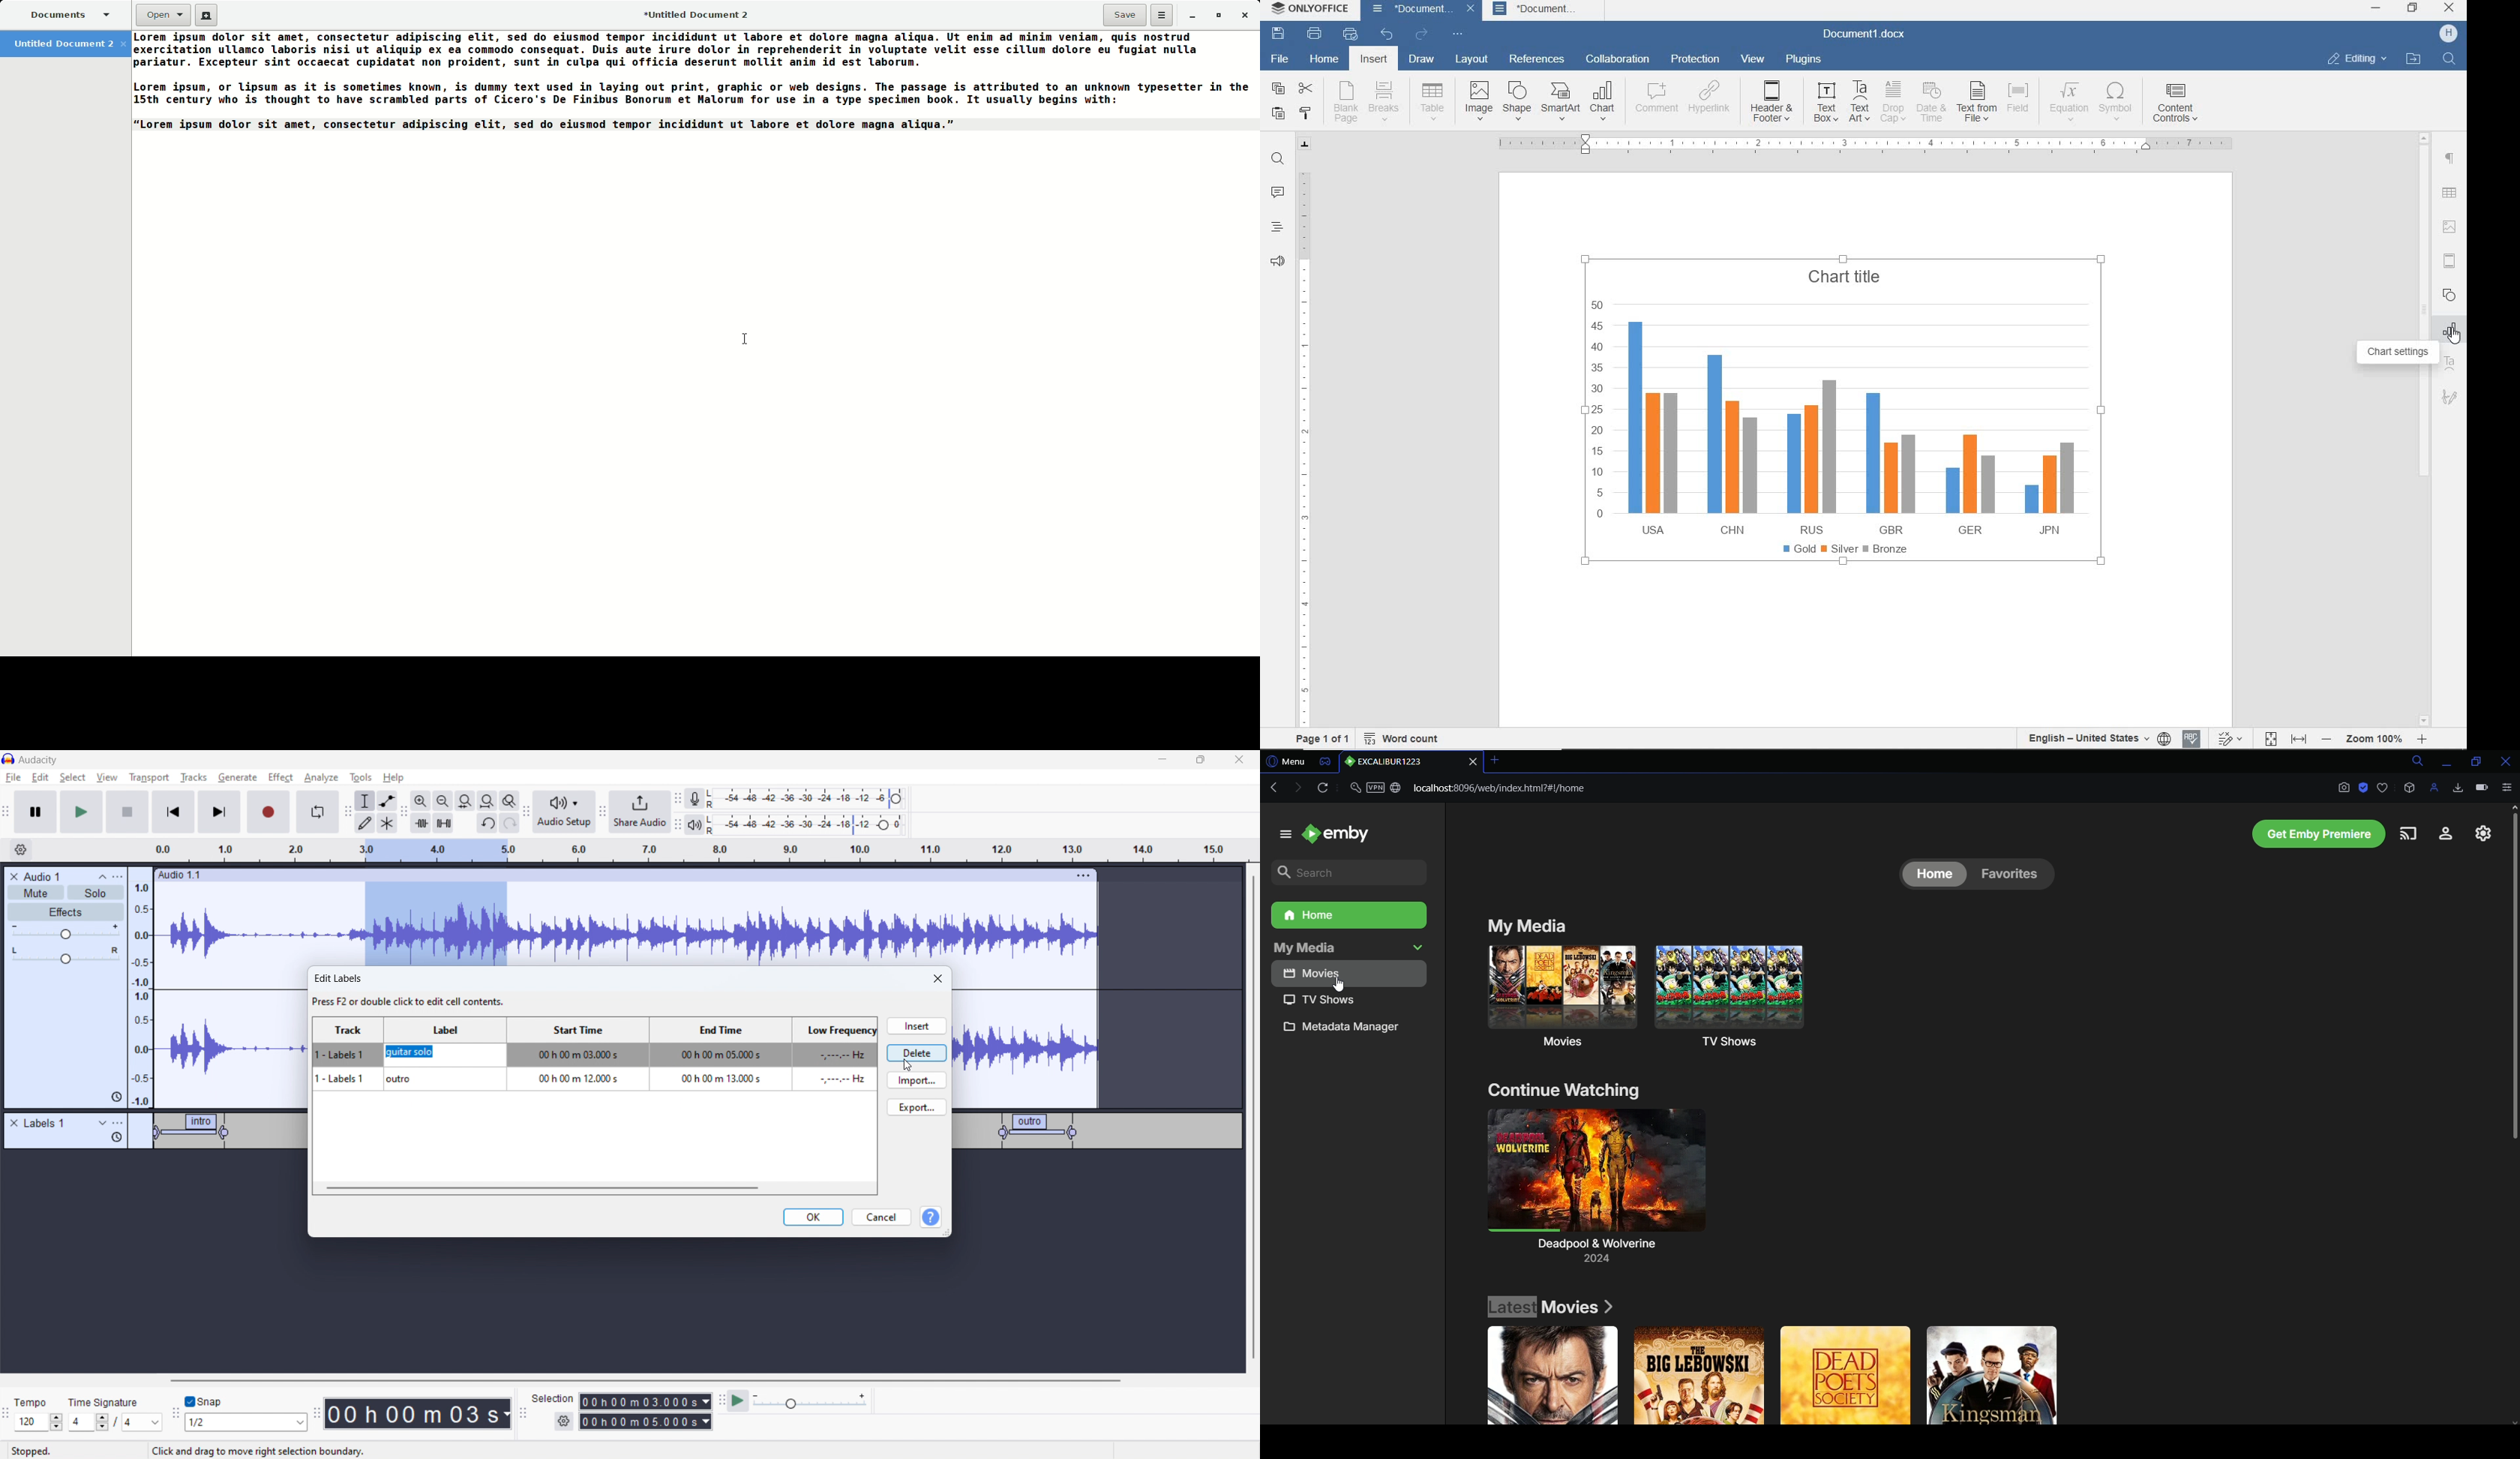  I want to click on horizontal scrollbar, so click(541, 1187).